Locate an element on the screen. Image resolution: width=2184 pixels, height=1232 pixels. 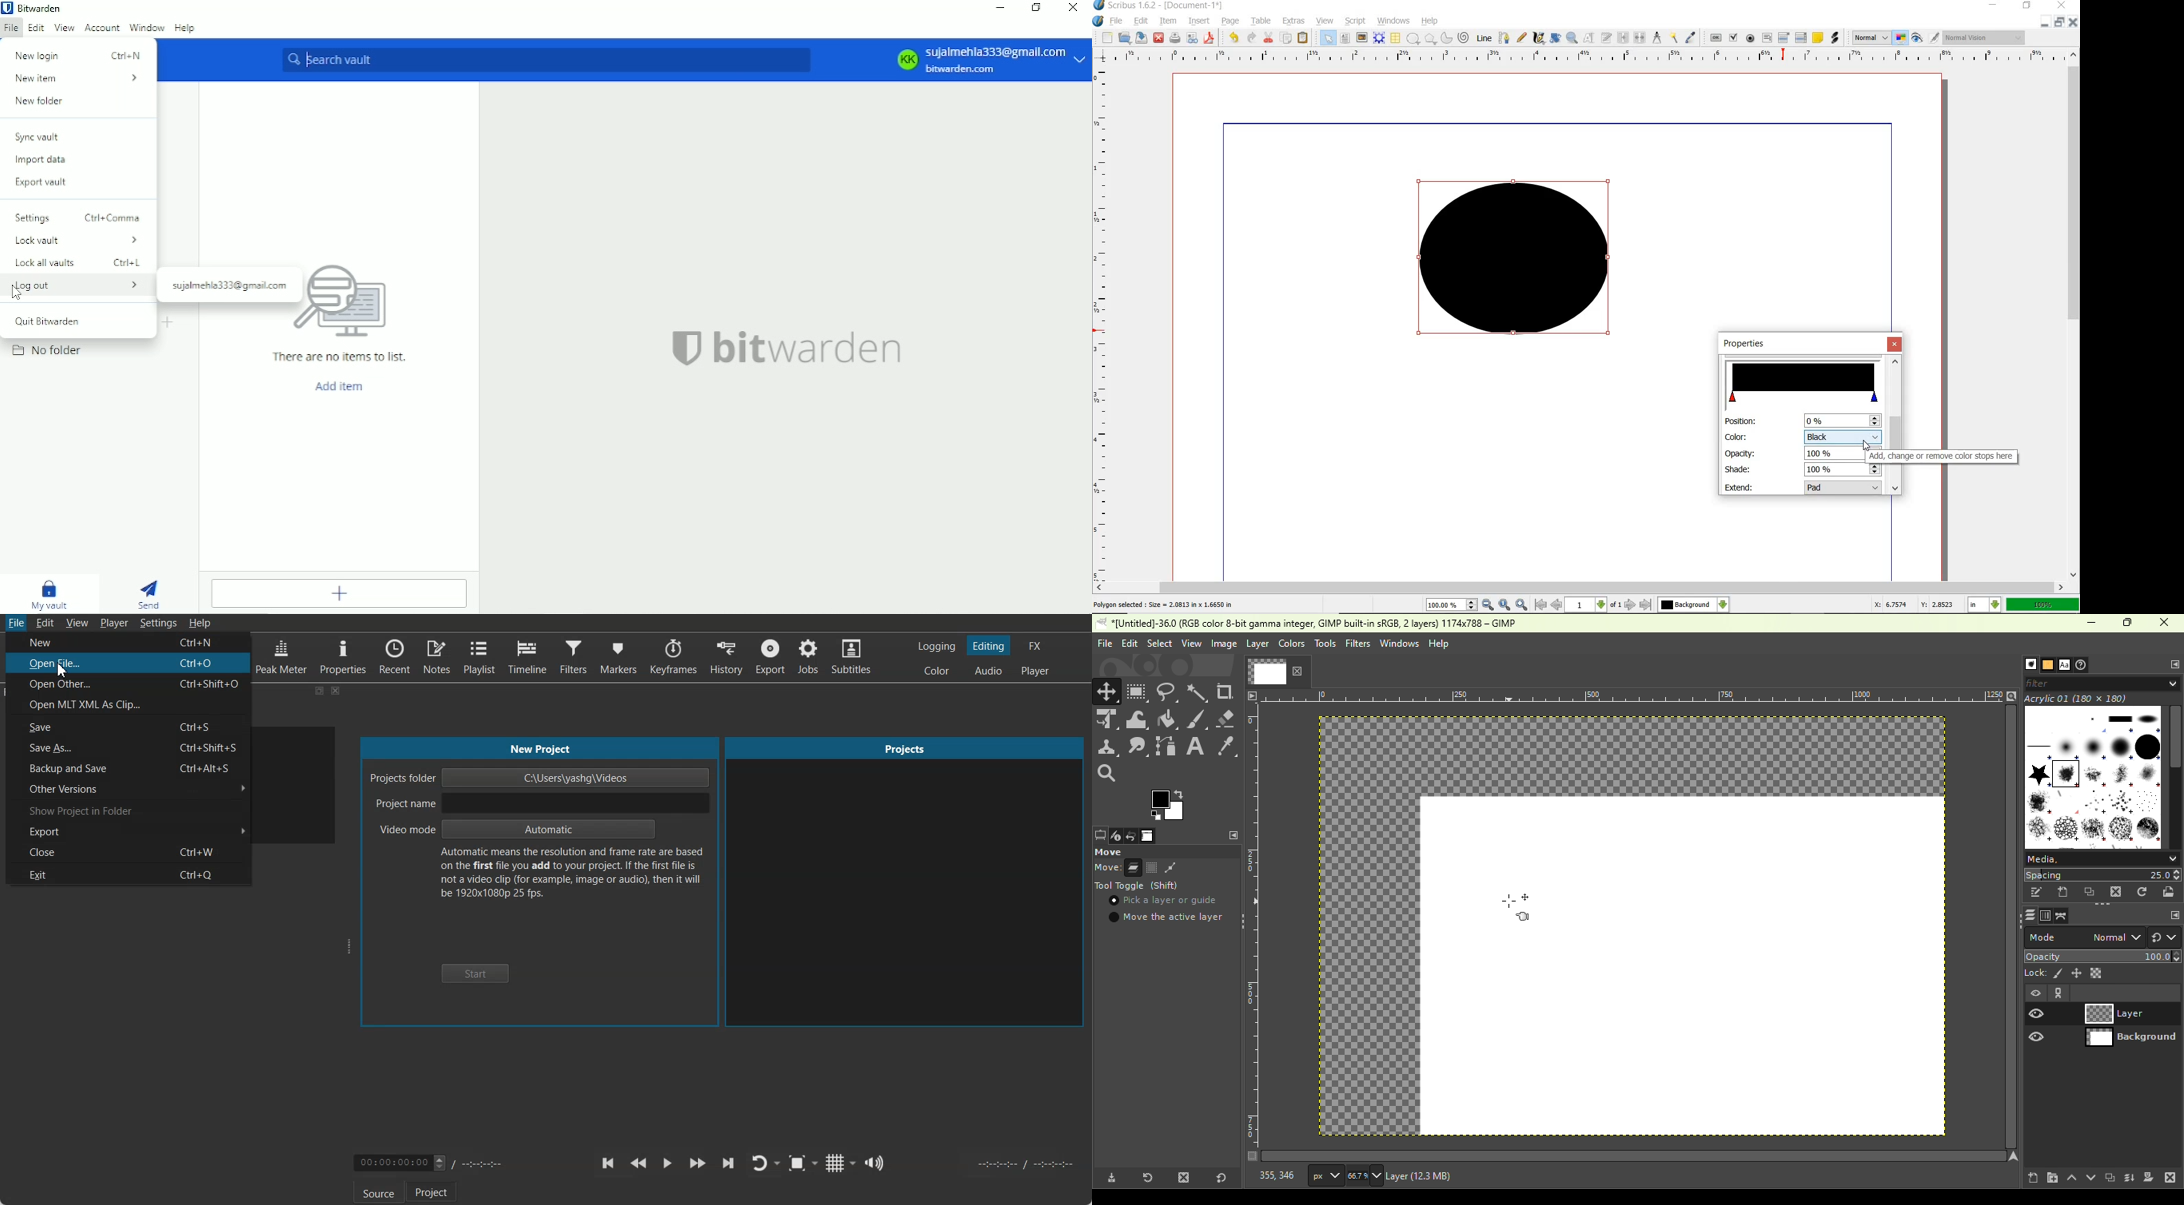
Spacing is located at coordinates (2102, 875).